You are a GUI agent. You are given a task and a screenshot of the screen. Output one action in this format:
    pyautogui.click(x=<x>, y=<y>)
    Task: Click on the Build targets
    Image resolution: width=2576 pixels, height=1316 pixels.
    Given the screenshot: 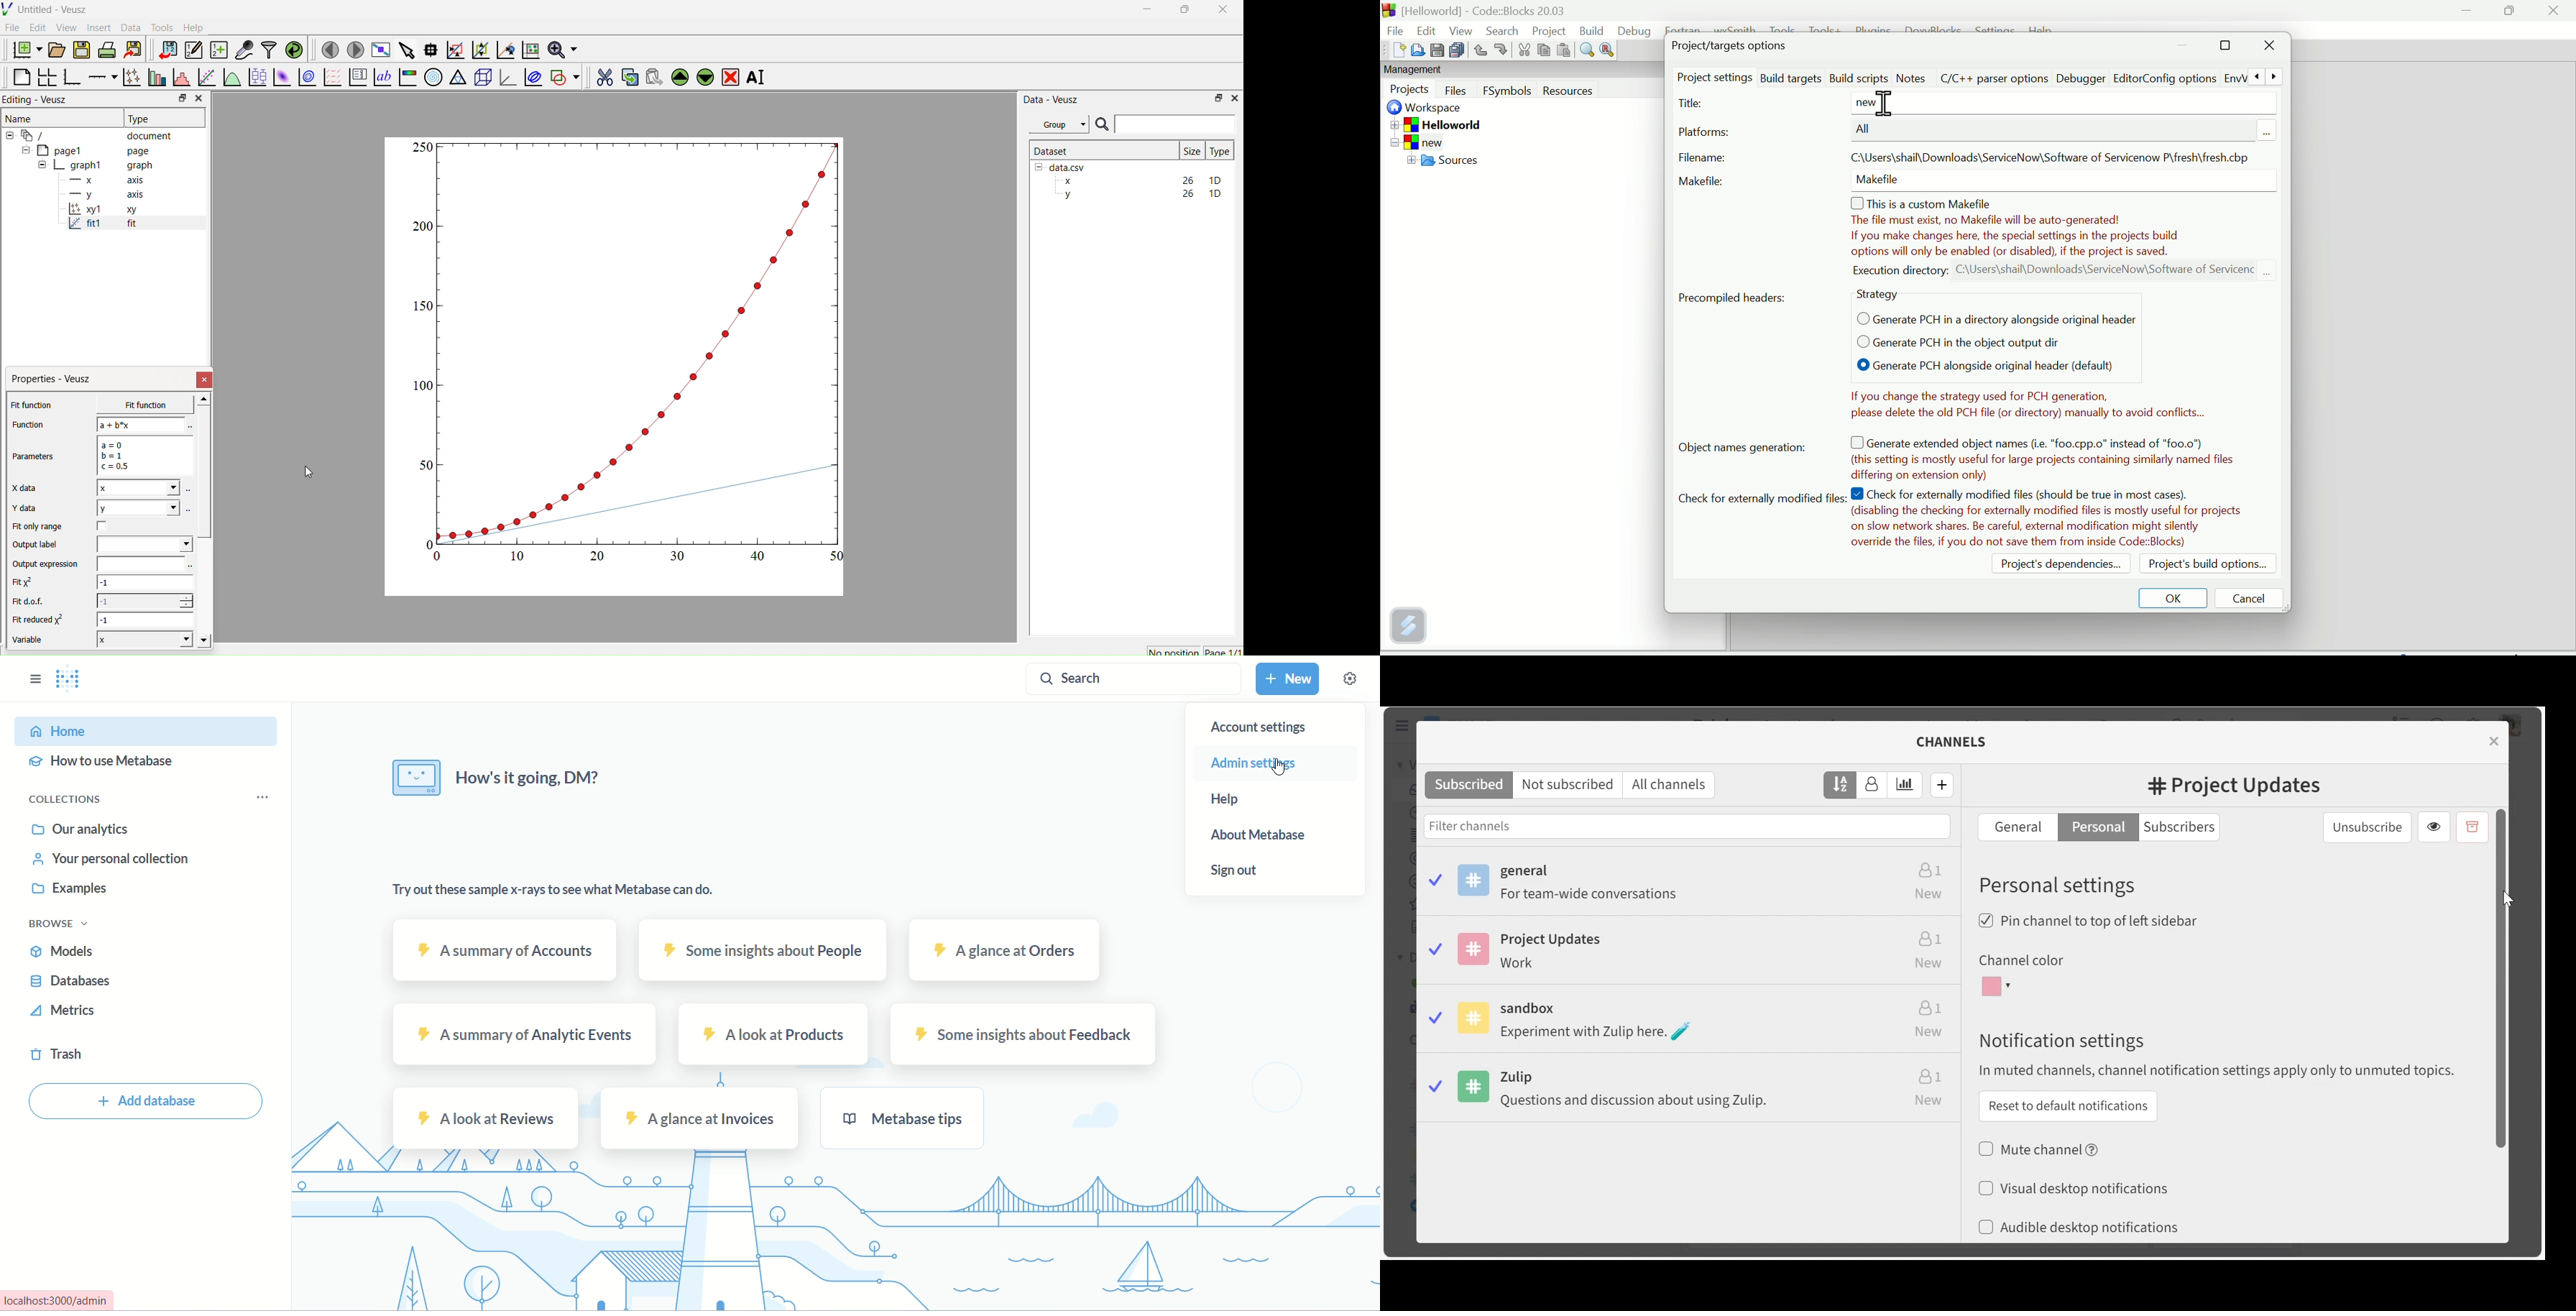 What is the action you would take?
    pyautogui.click(x=1791, y=76)
    